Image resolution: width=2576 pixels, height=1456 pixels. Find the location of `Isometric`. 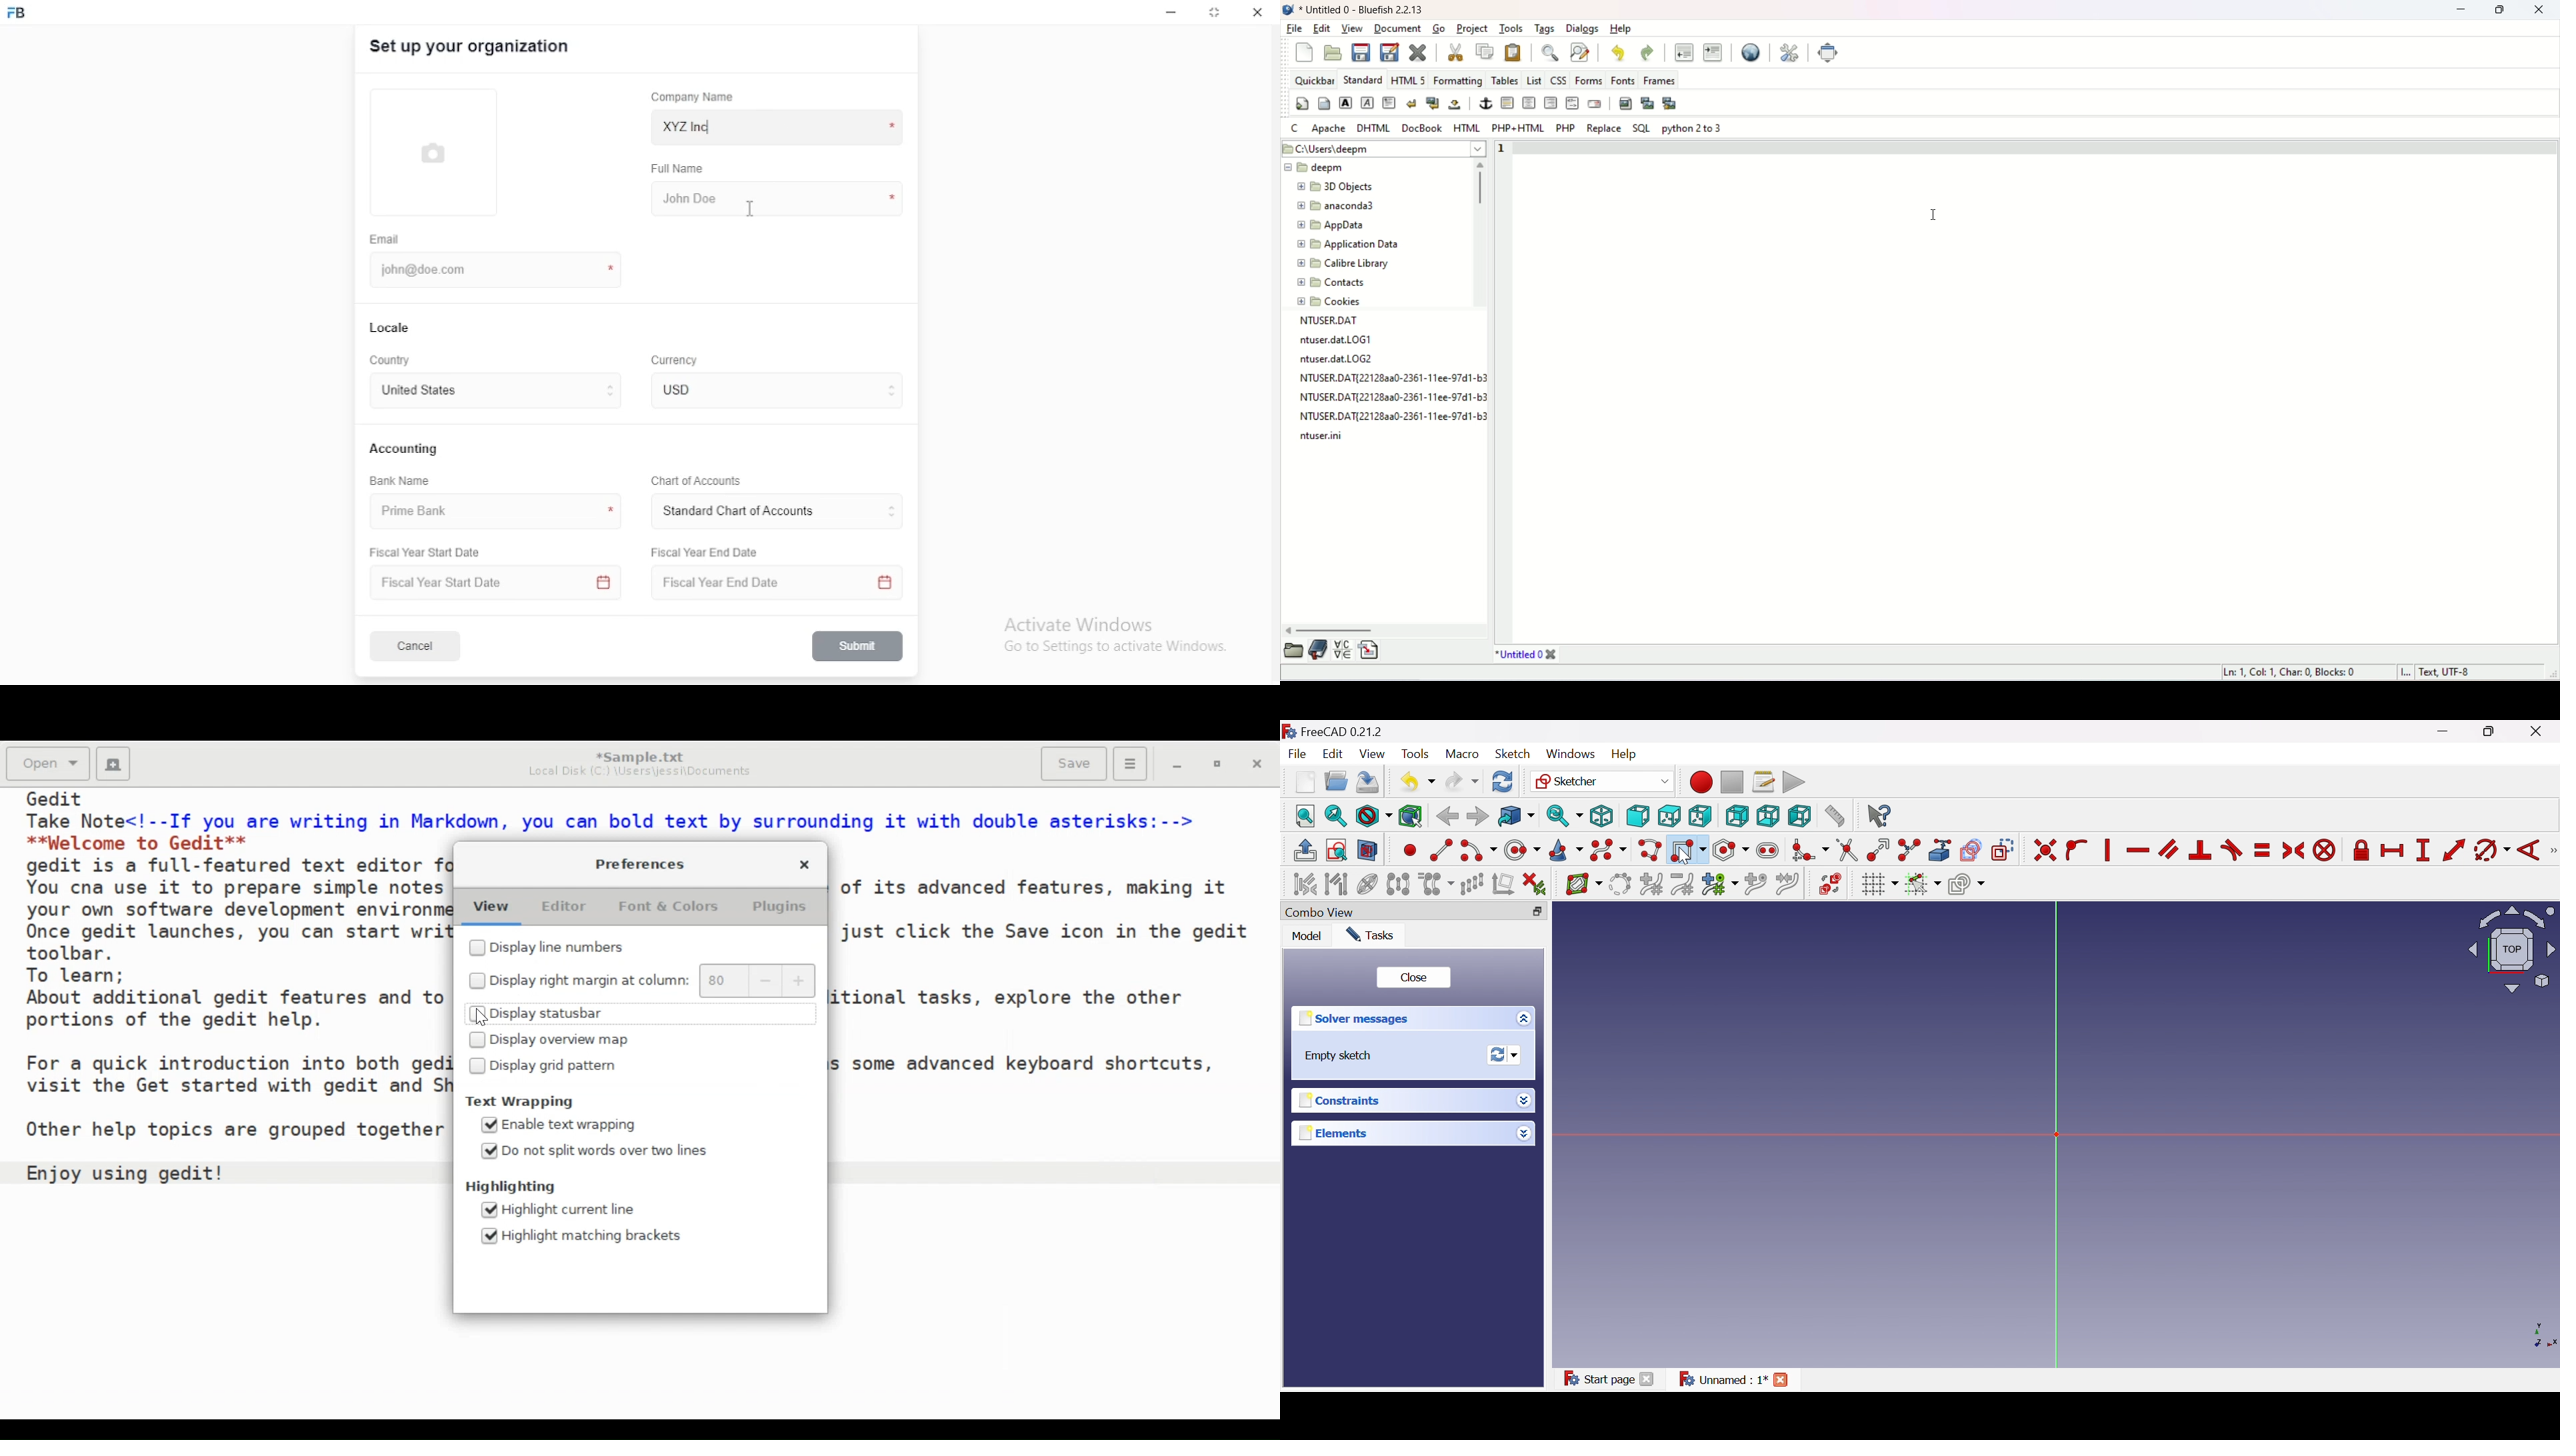

Isometric is located at coordinates (1602, 816).